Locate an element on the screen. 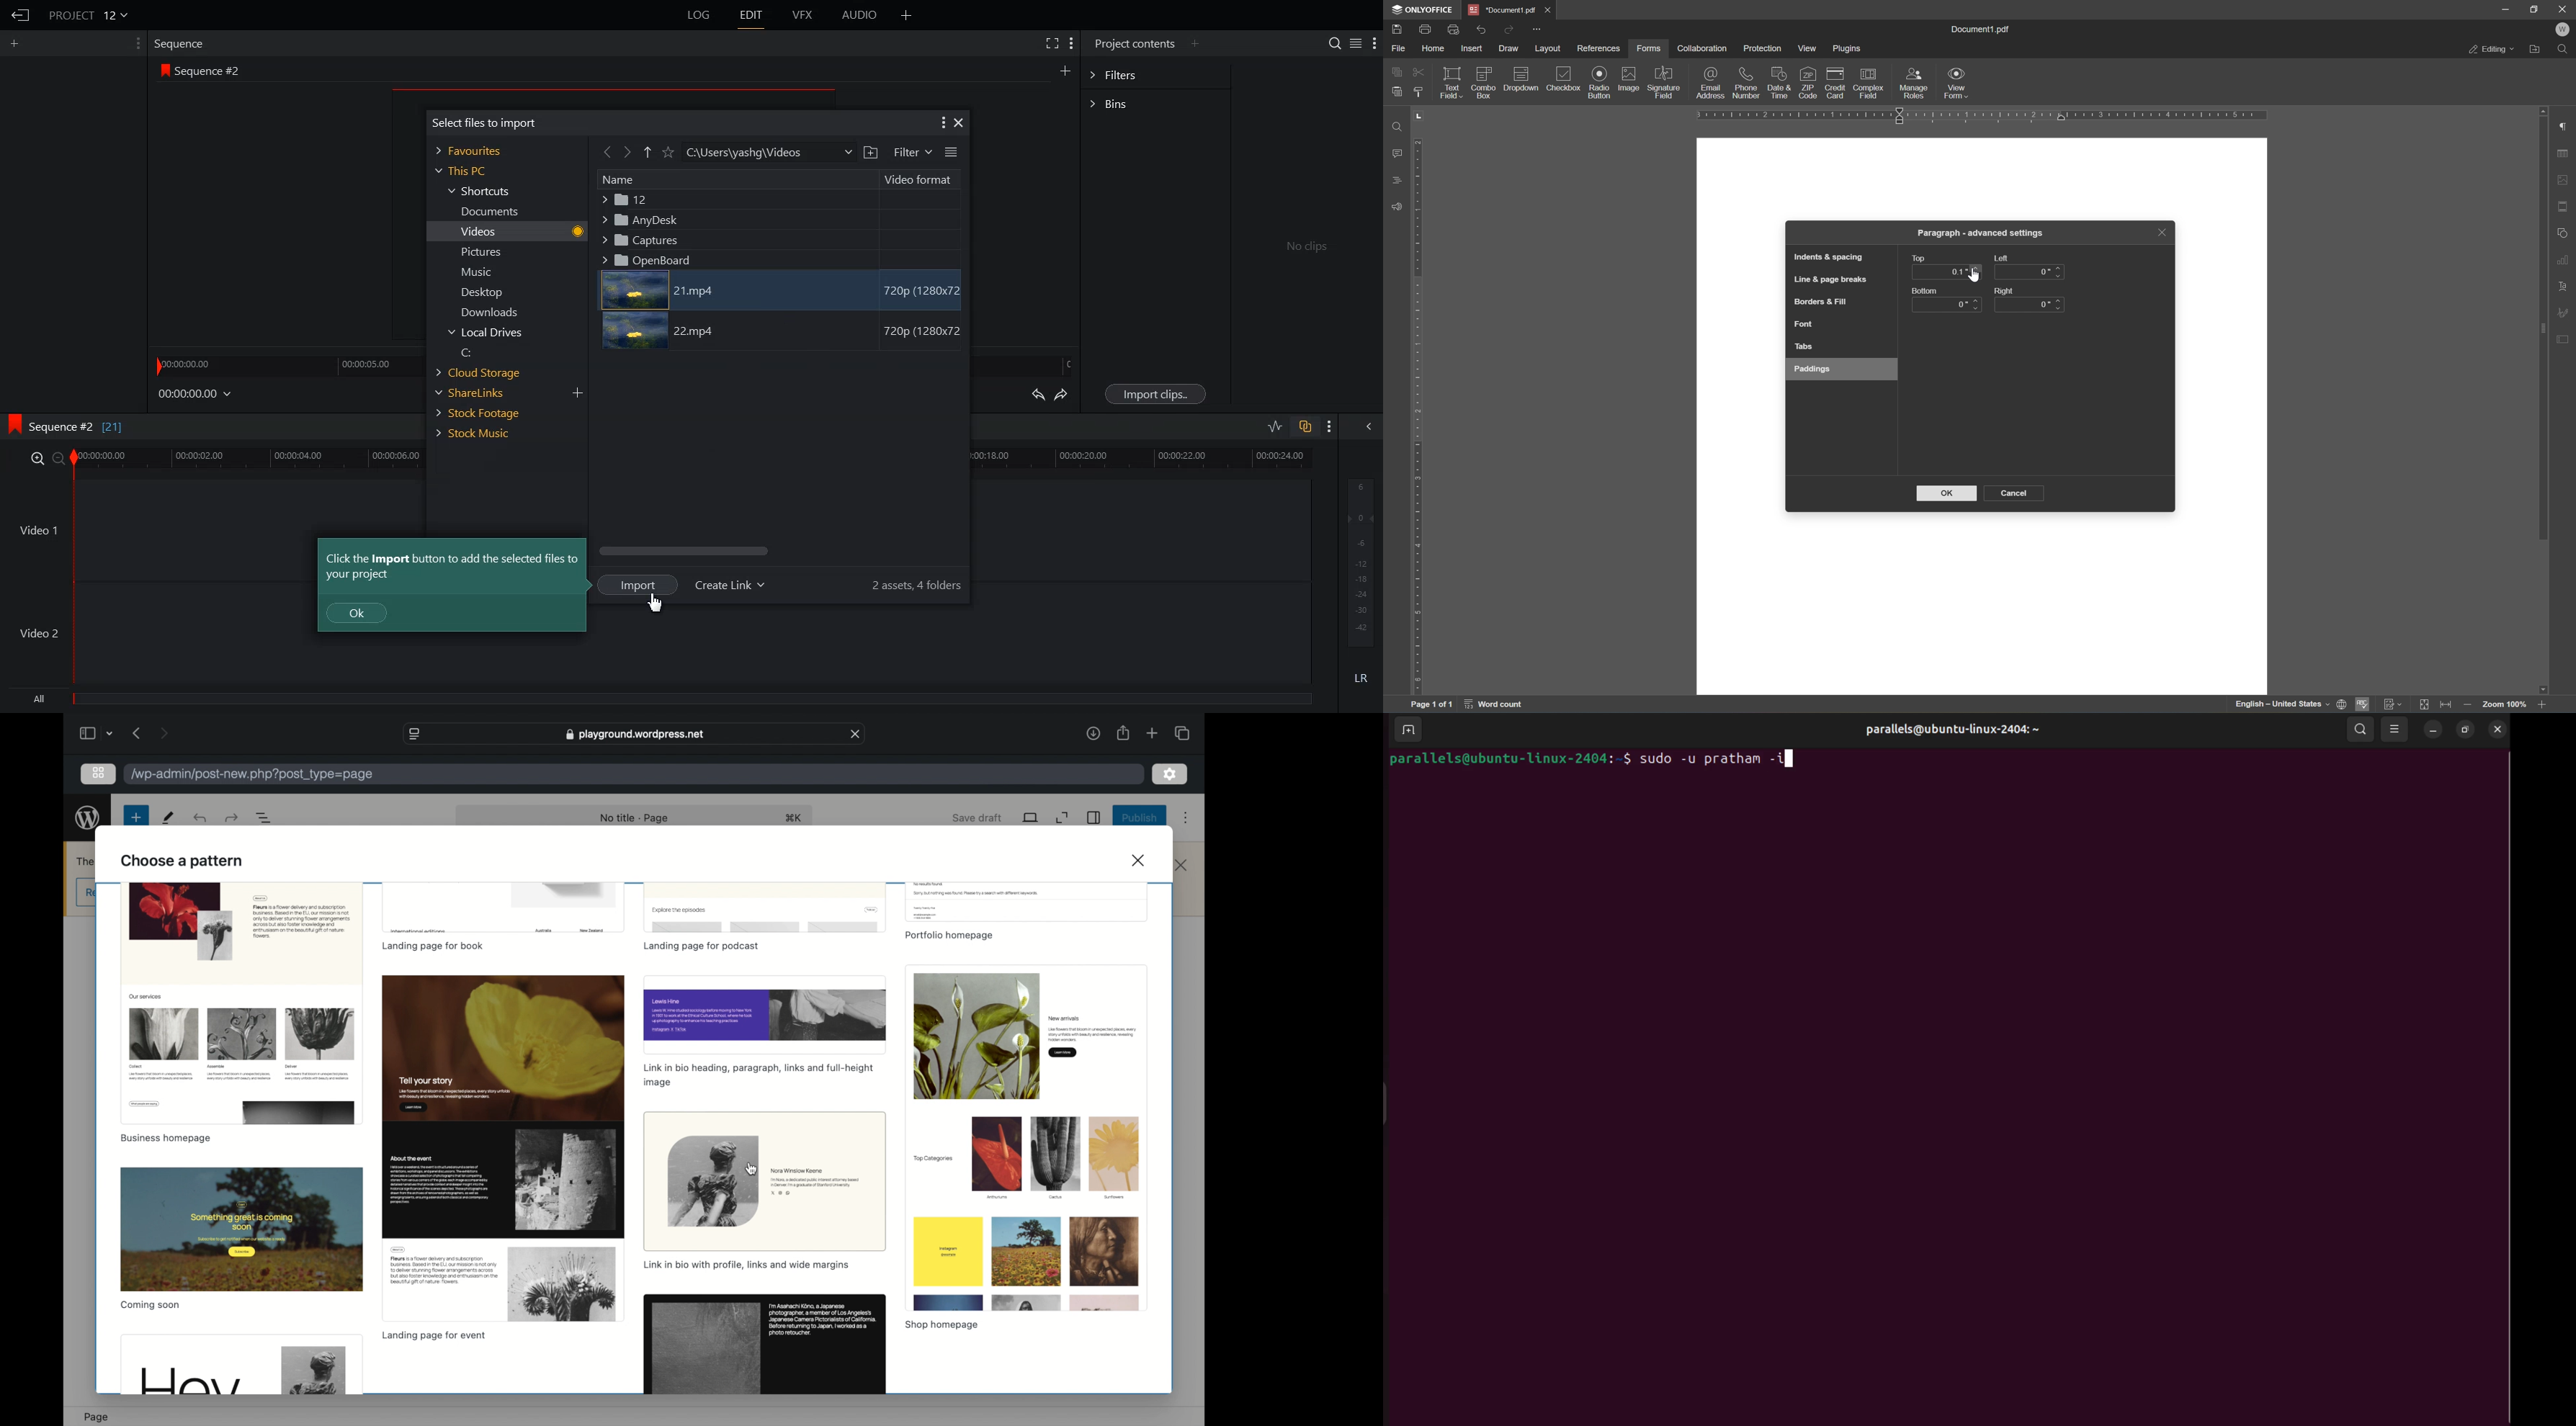  Video Slider is located at coordinates (700, 461).